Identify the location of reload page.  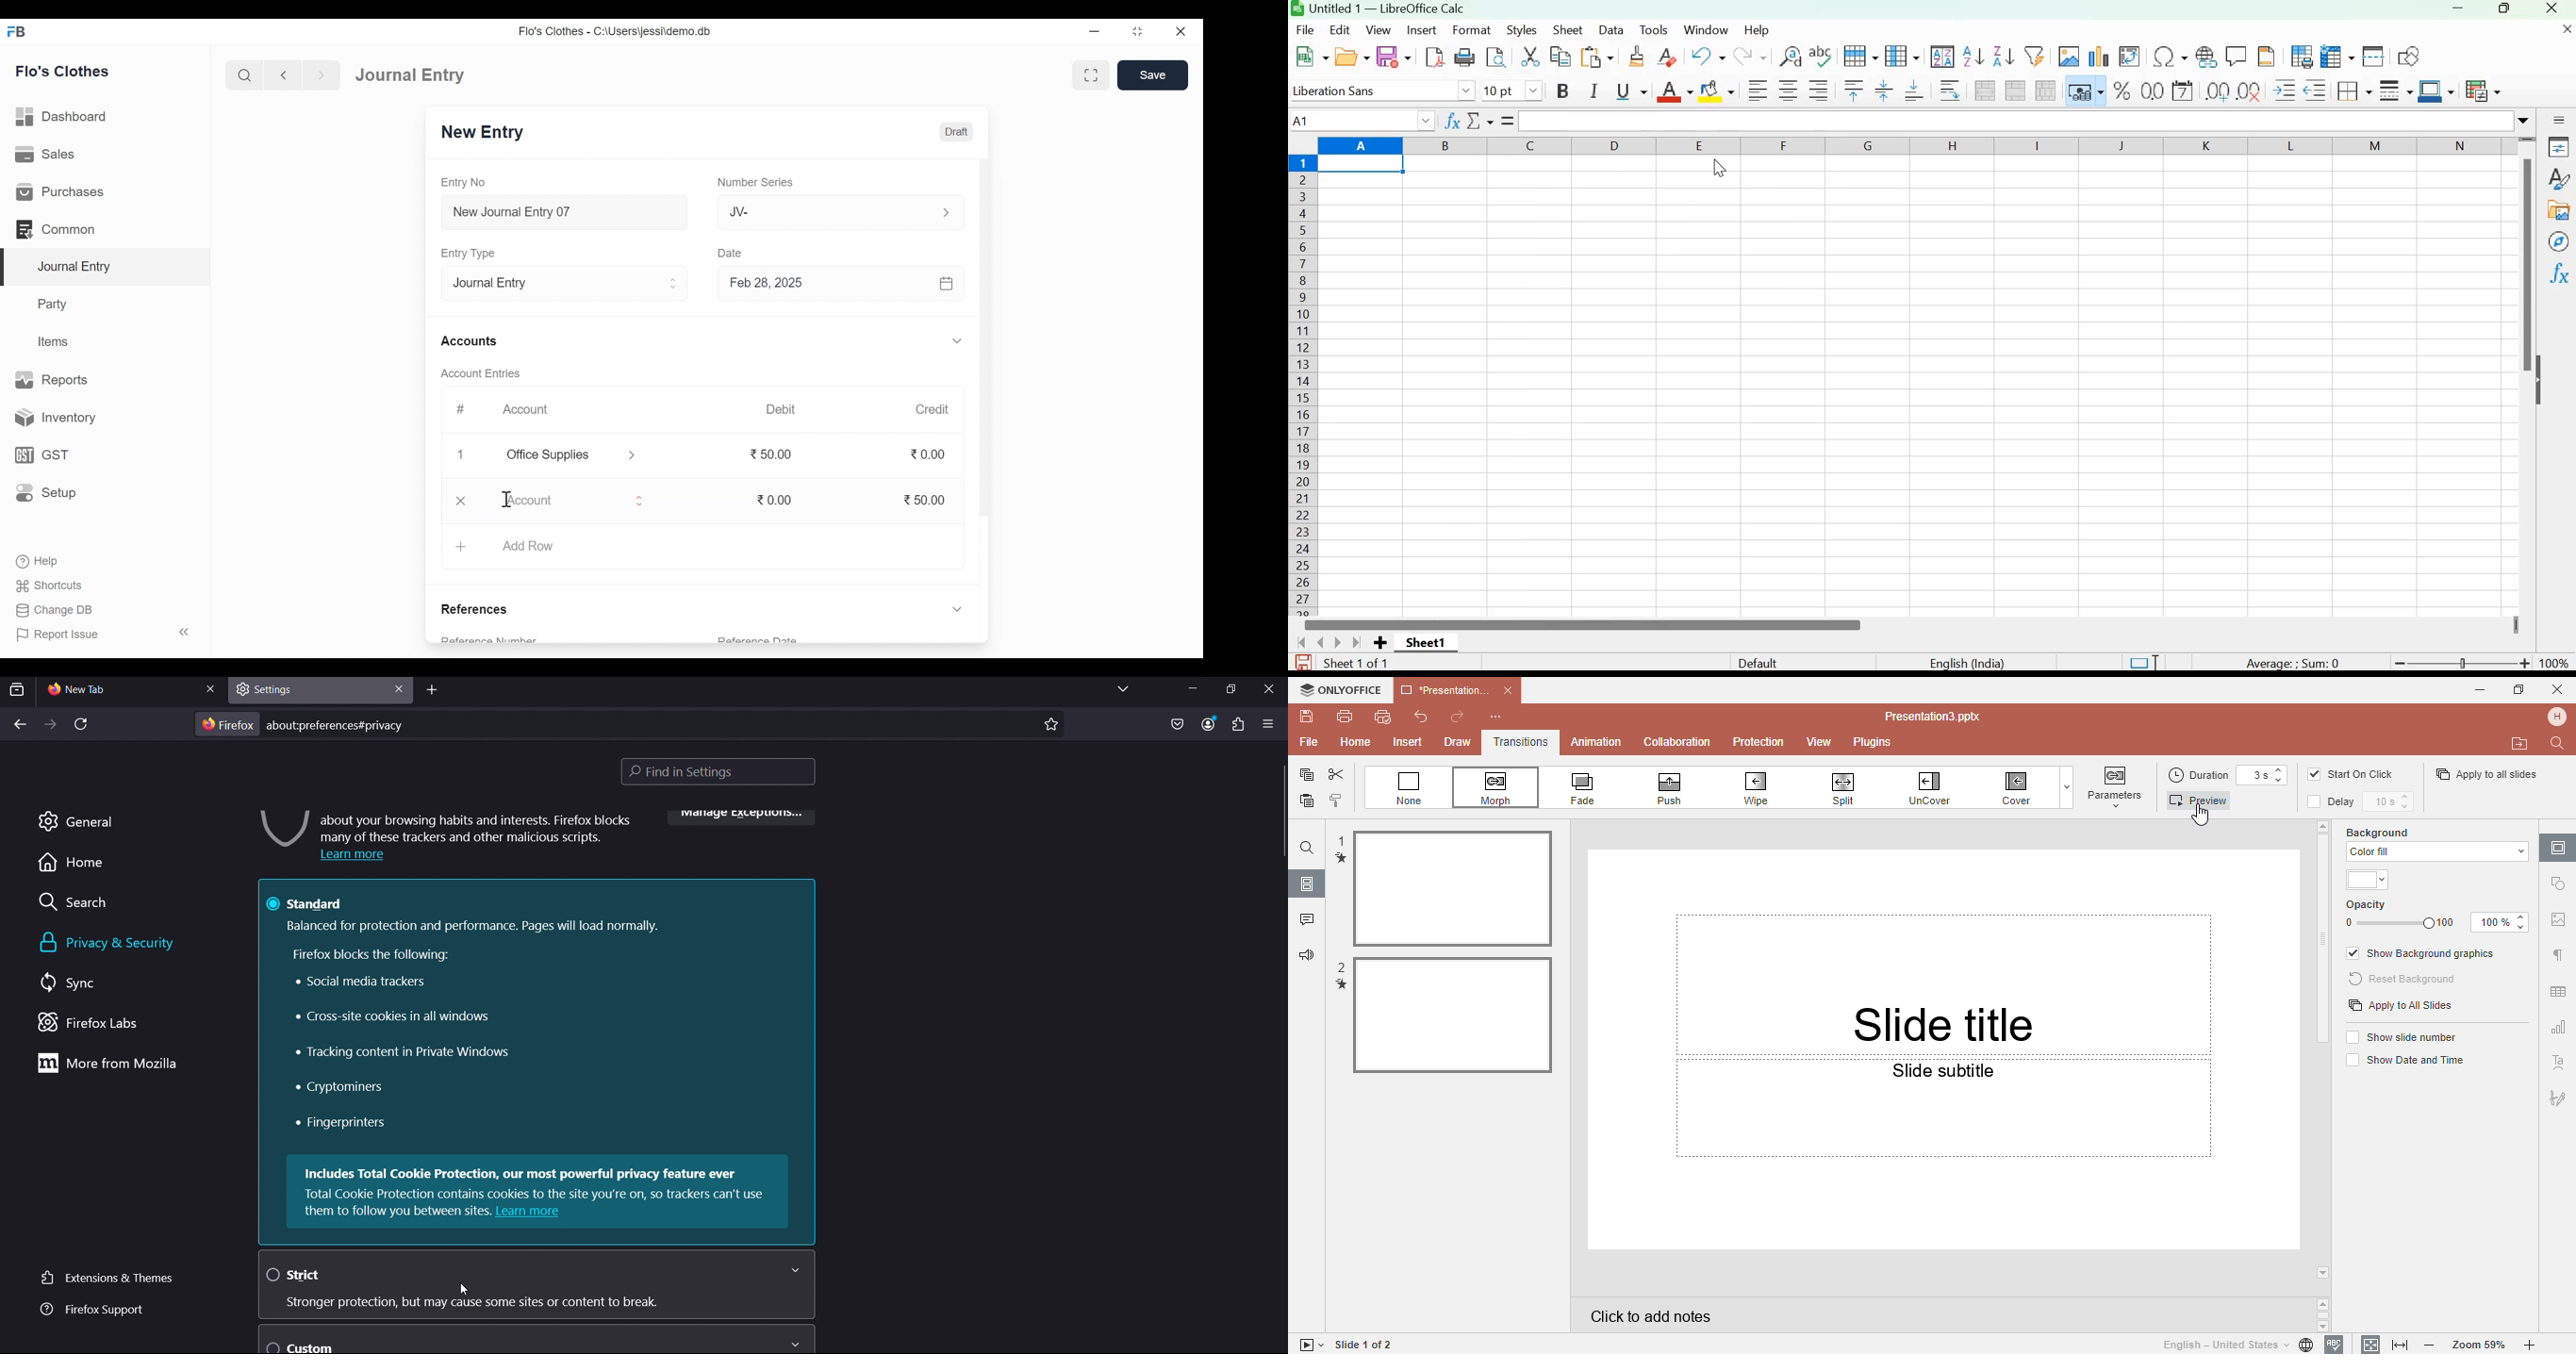
(80, 726).